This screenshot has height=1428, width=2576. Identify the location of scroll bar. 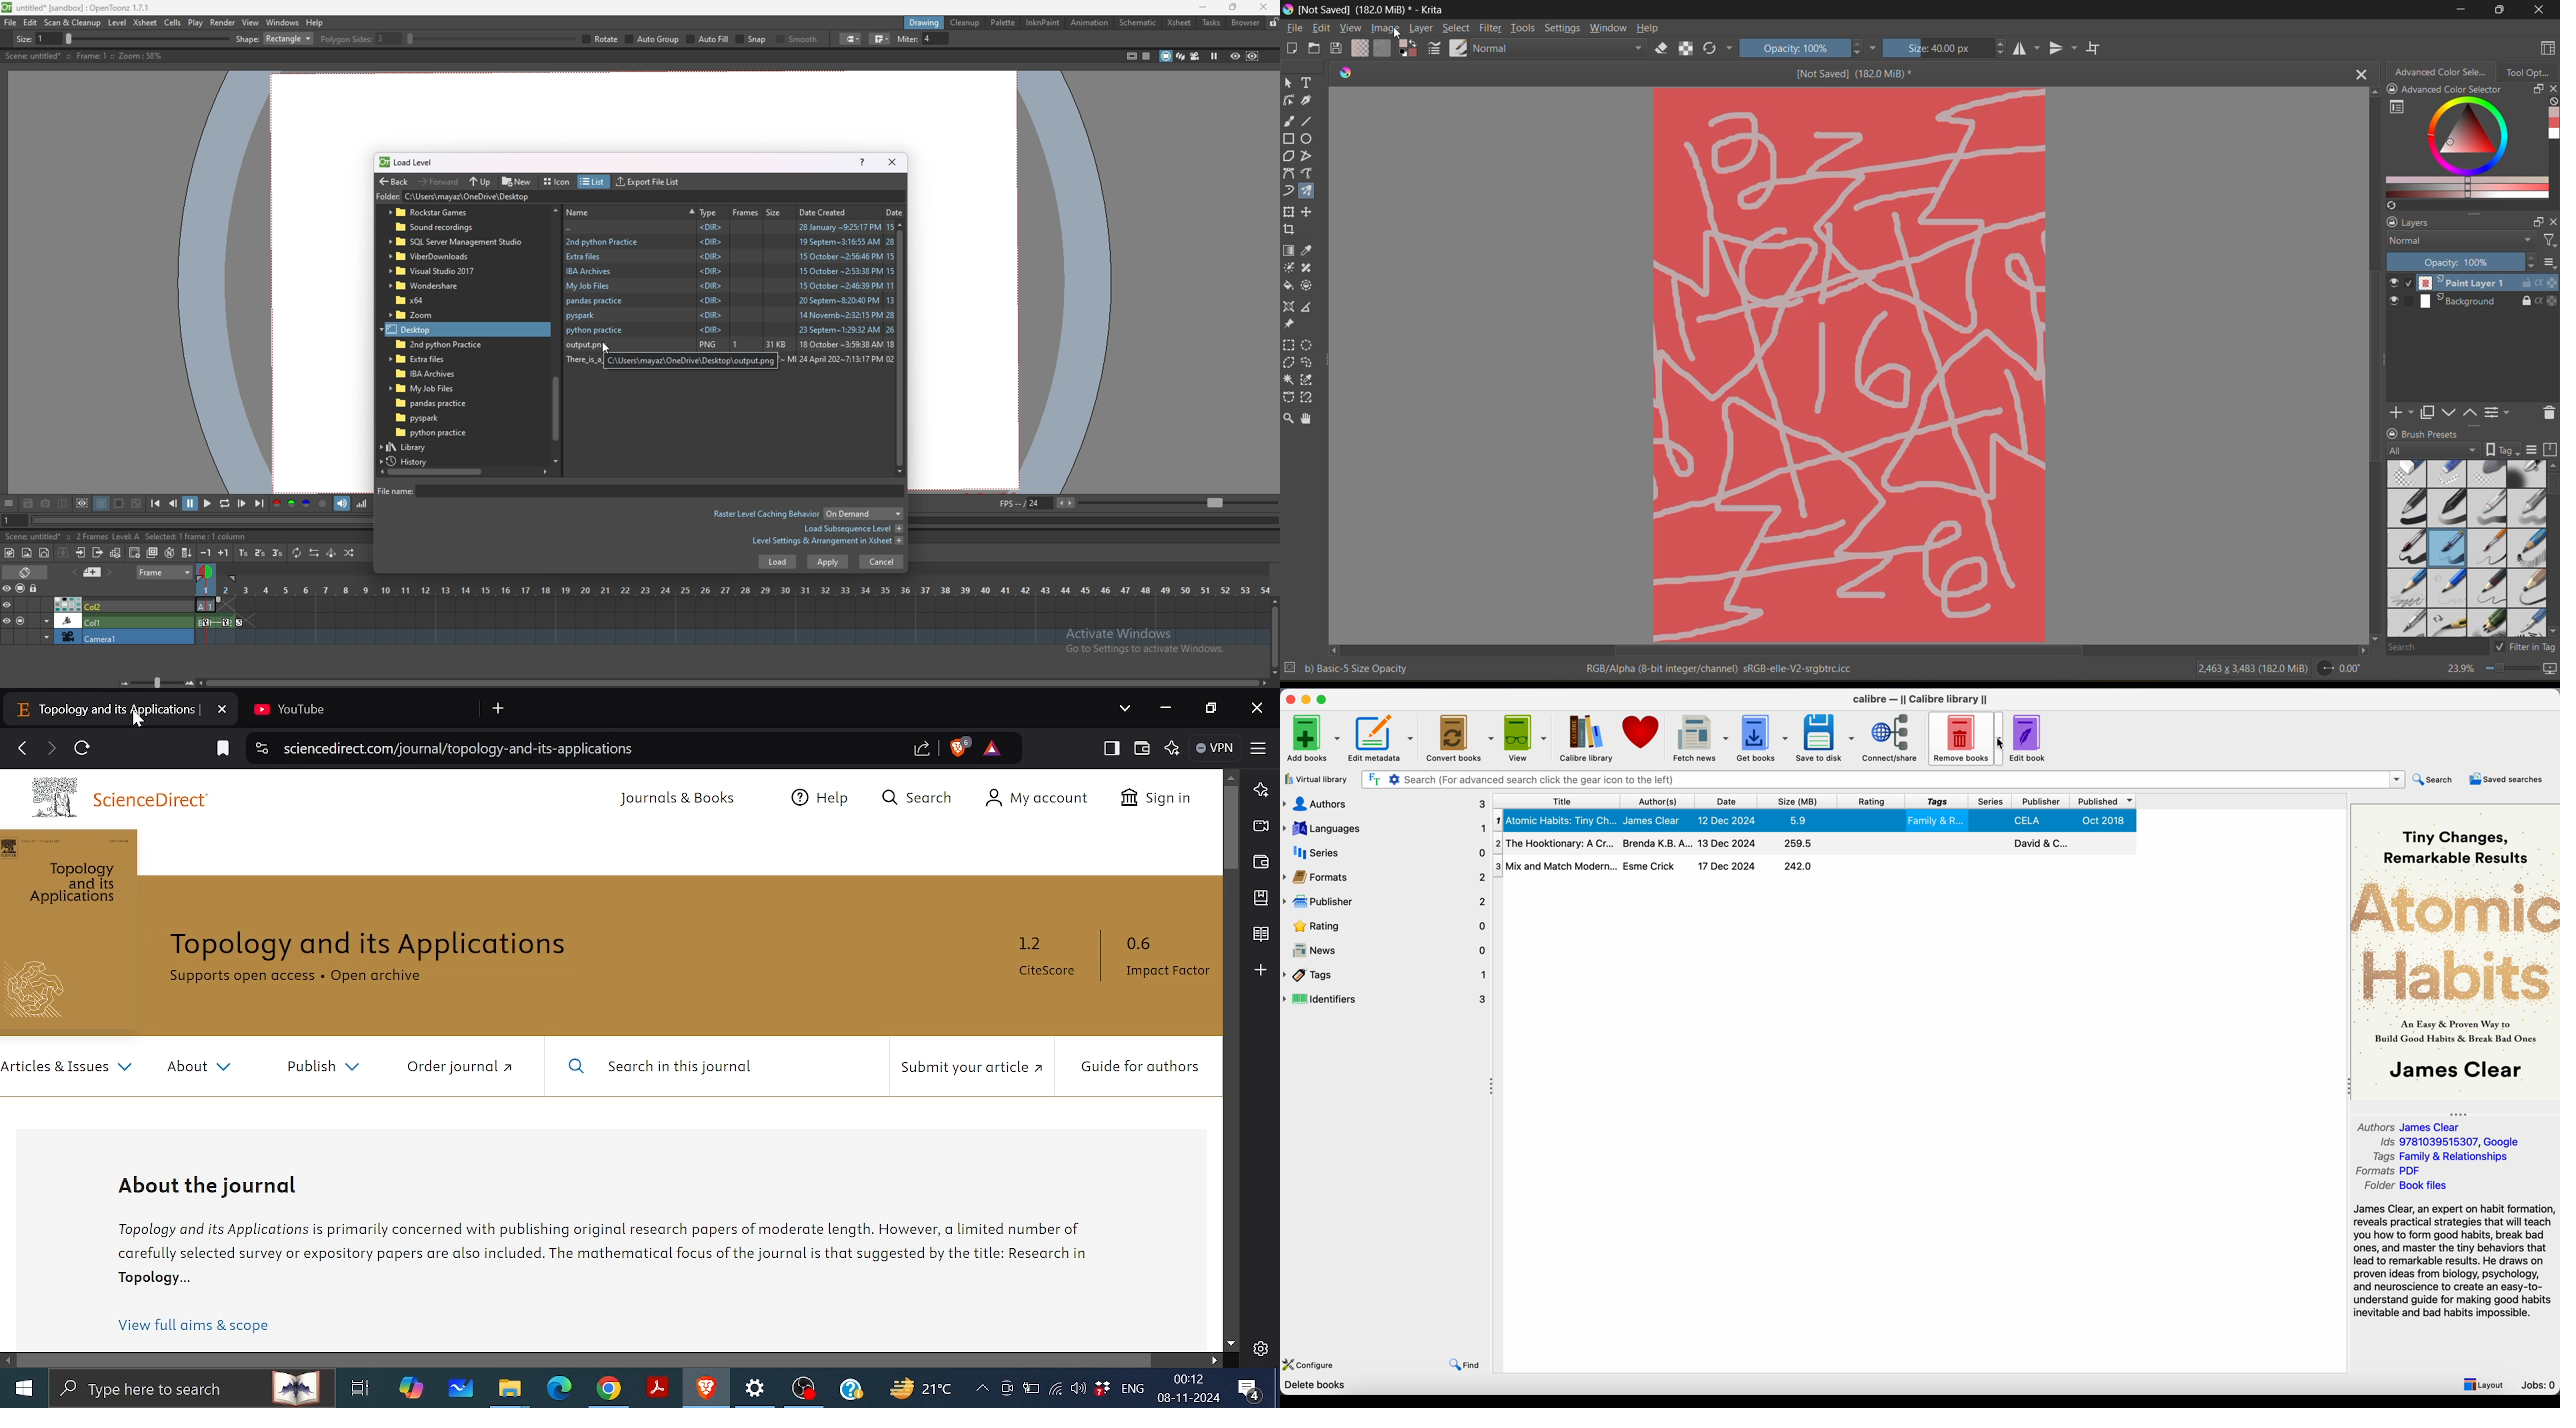
(903, 347).